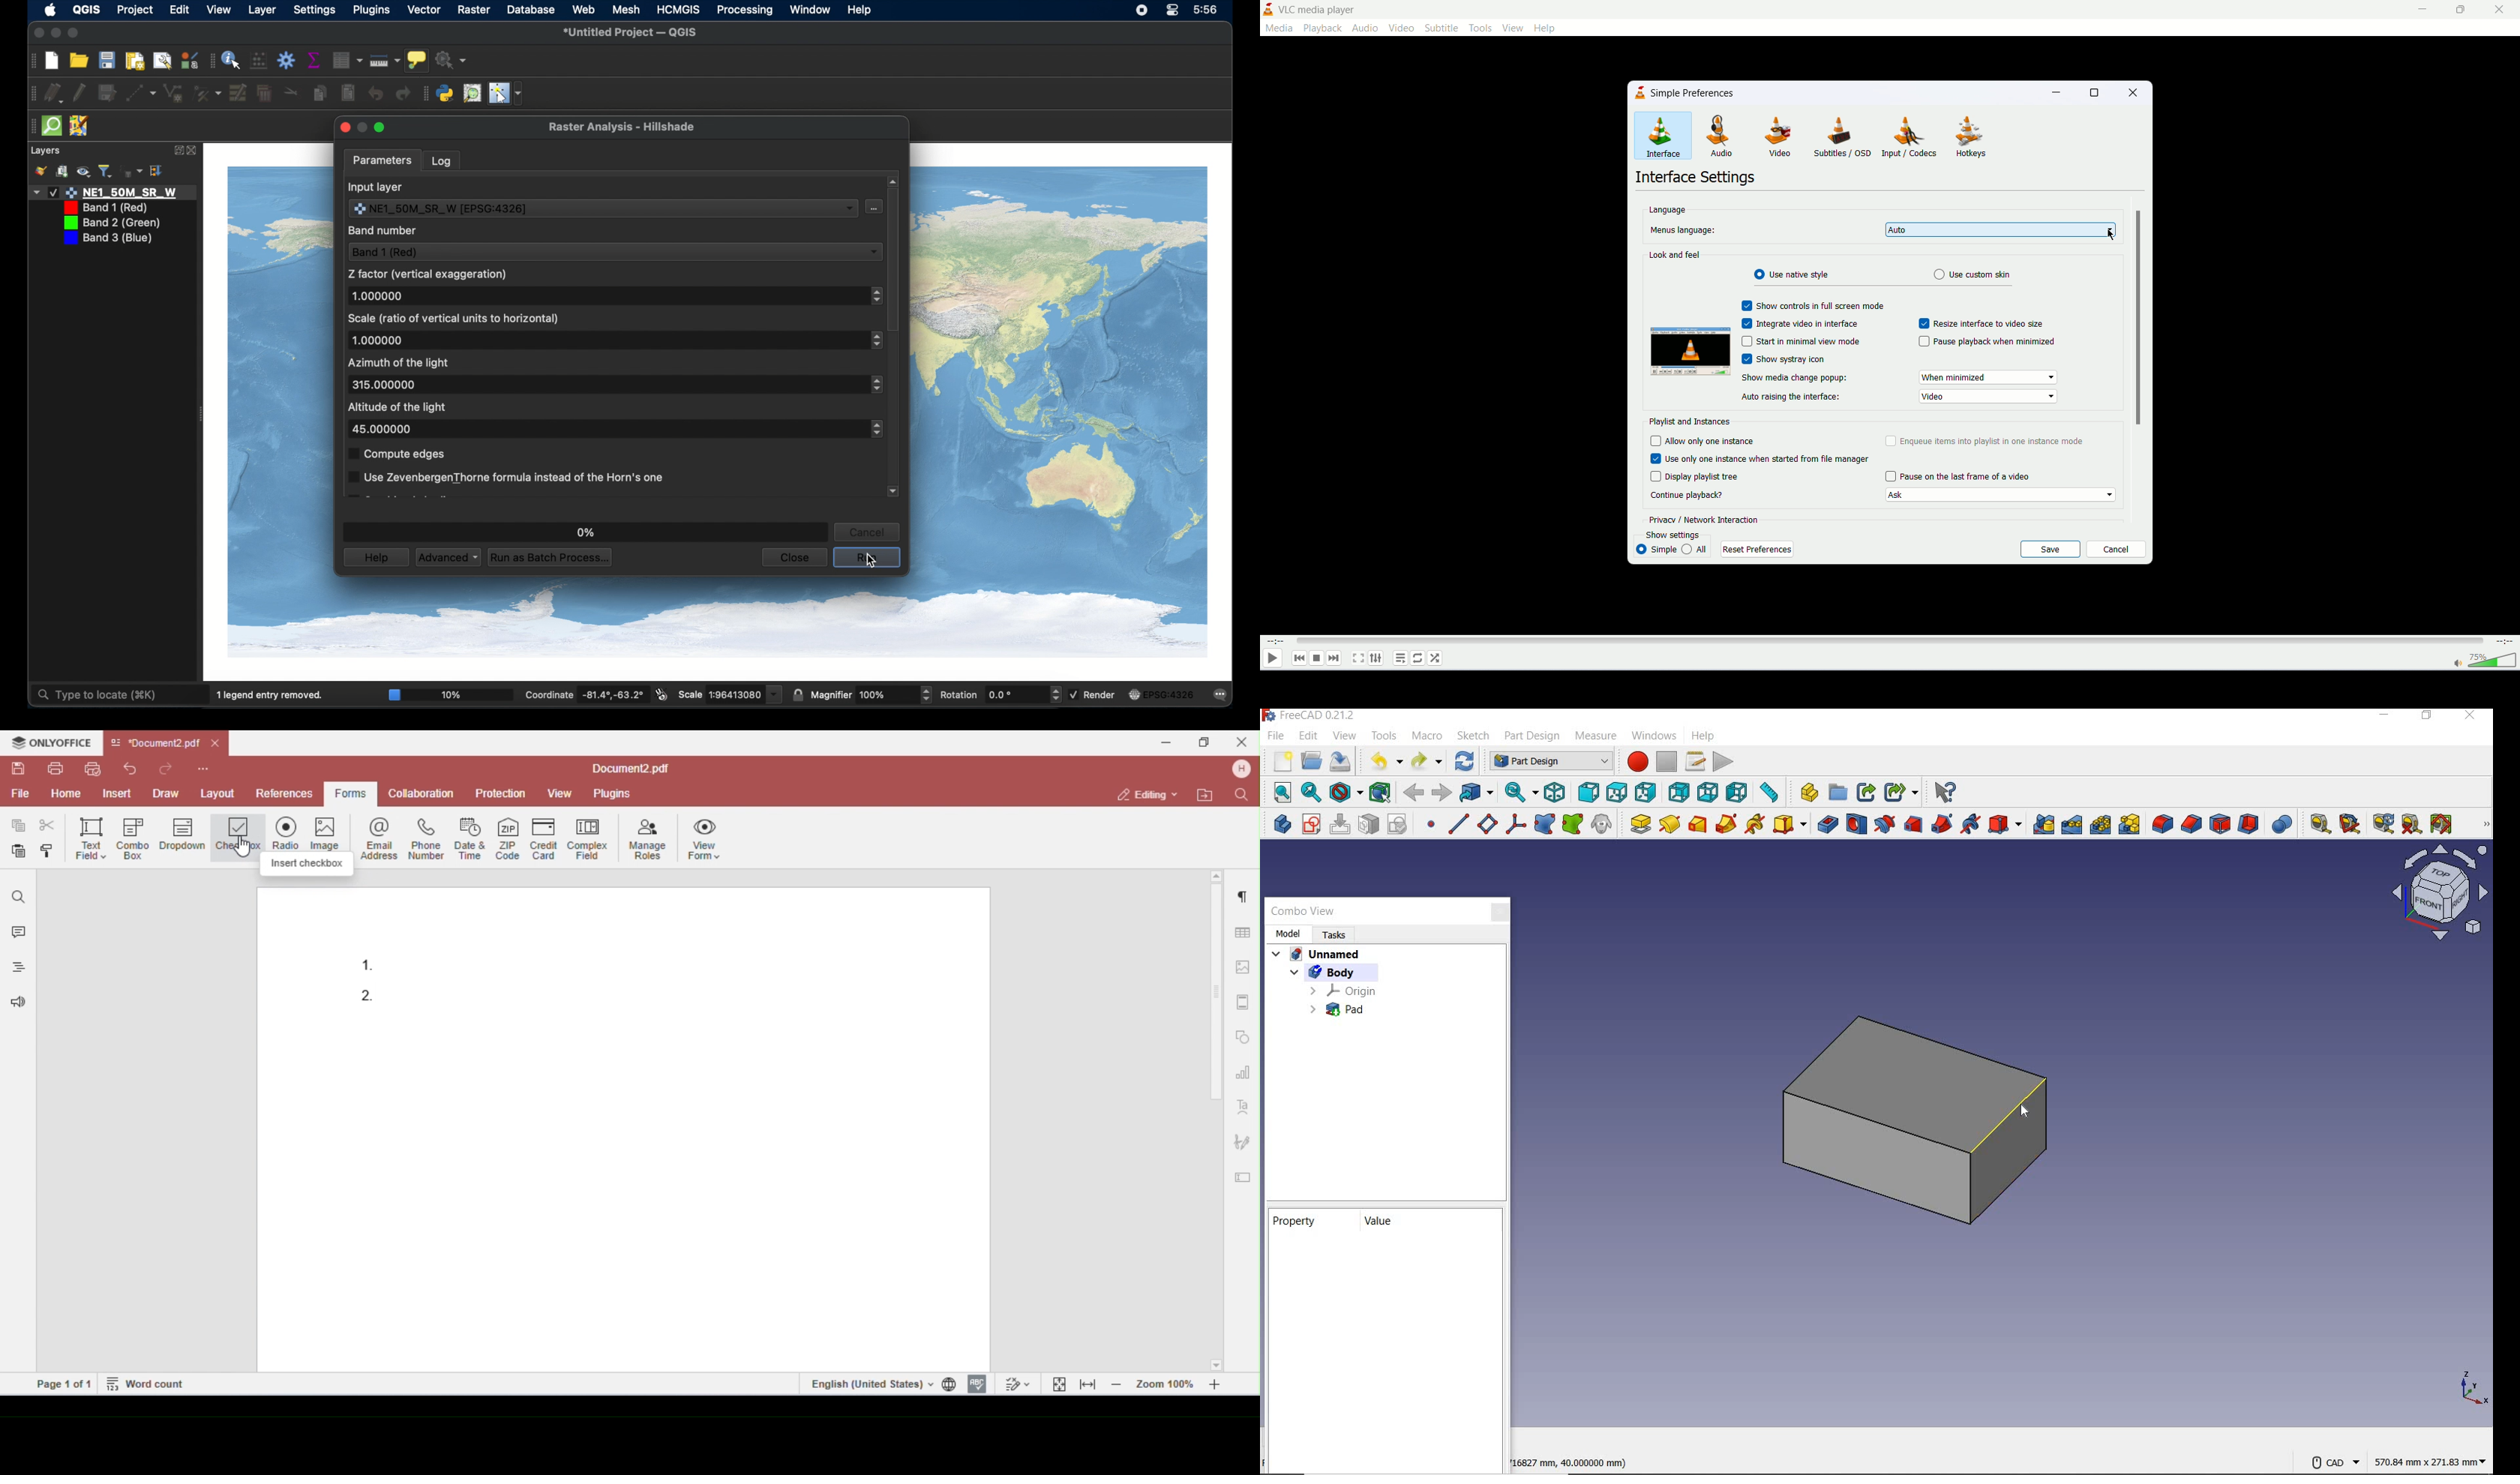  What do you see at coordinates (1364, 28) in the screenshot?
I see `audio` at bounding box center [1364, 28].